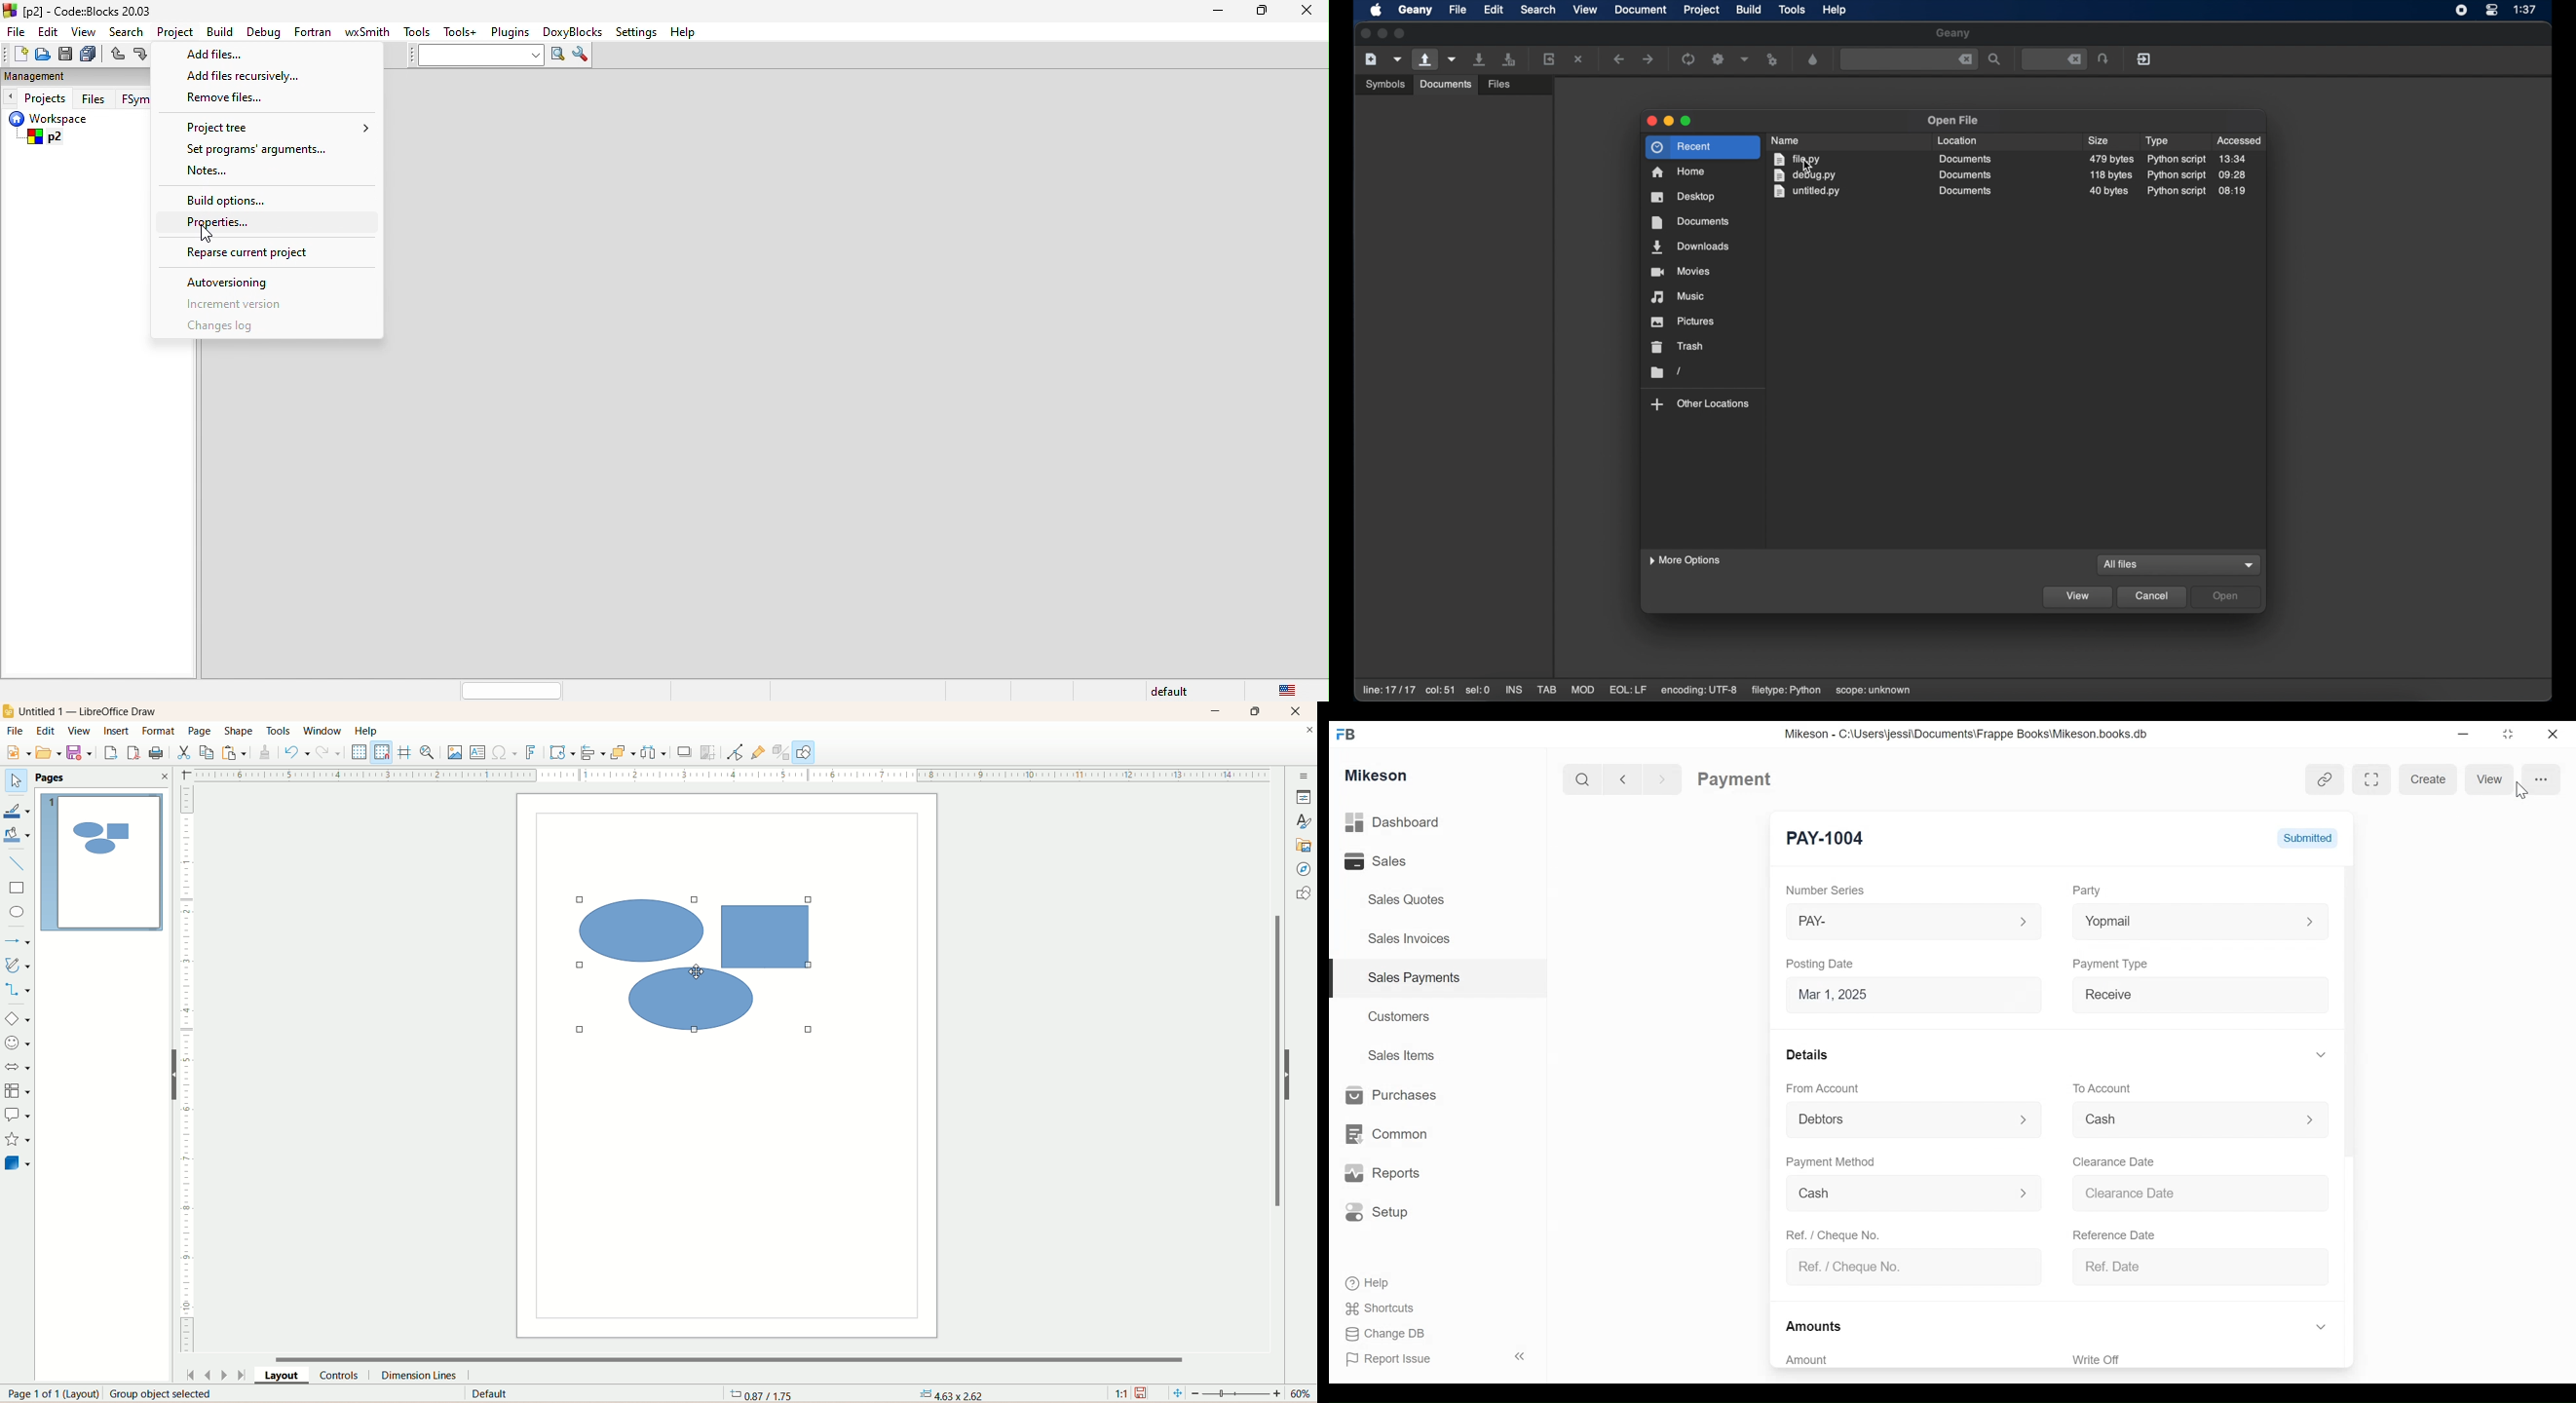 This screenshot has width=2576, height=1428. Describe the element at coordinates (2207, 997) in the screenshot. I see `Receive` at that location.